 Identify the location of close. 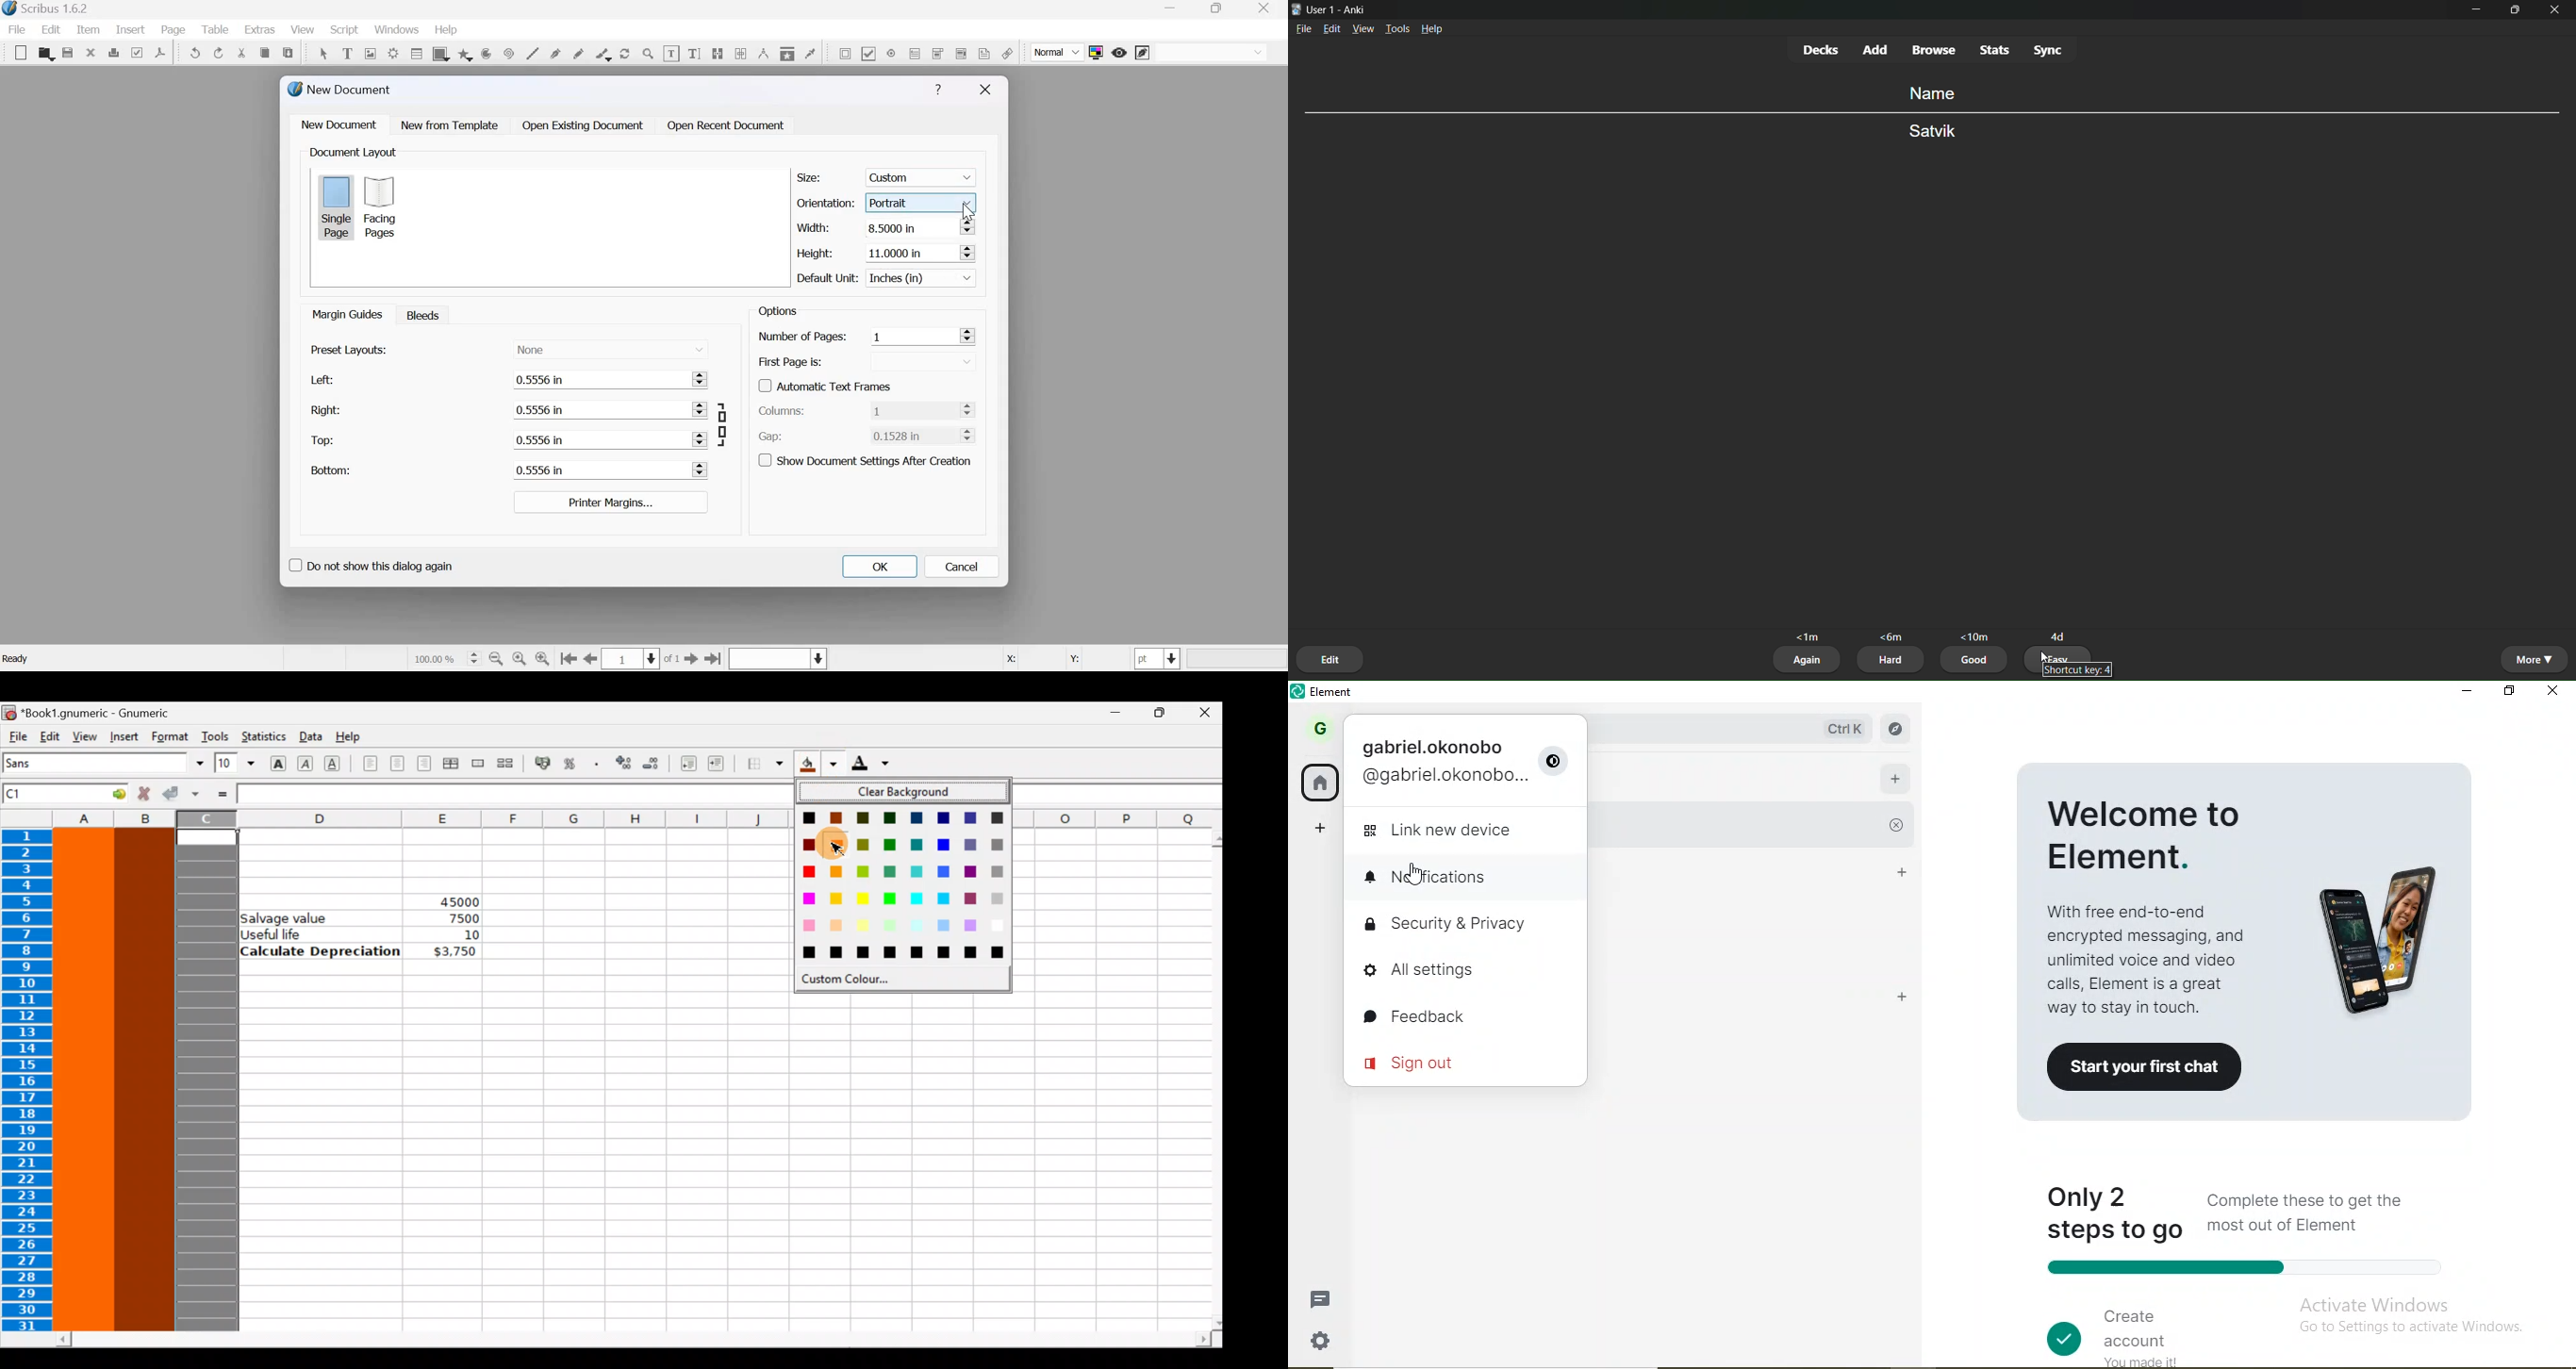
(1898, 824).